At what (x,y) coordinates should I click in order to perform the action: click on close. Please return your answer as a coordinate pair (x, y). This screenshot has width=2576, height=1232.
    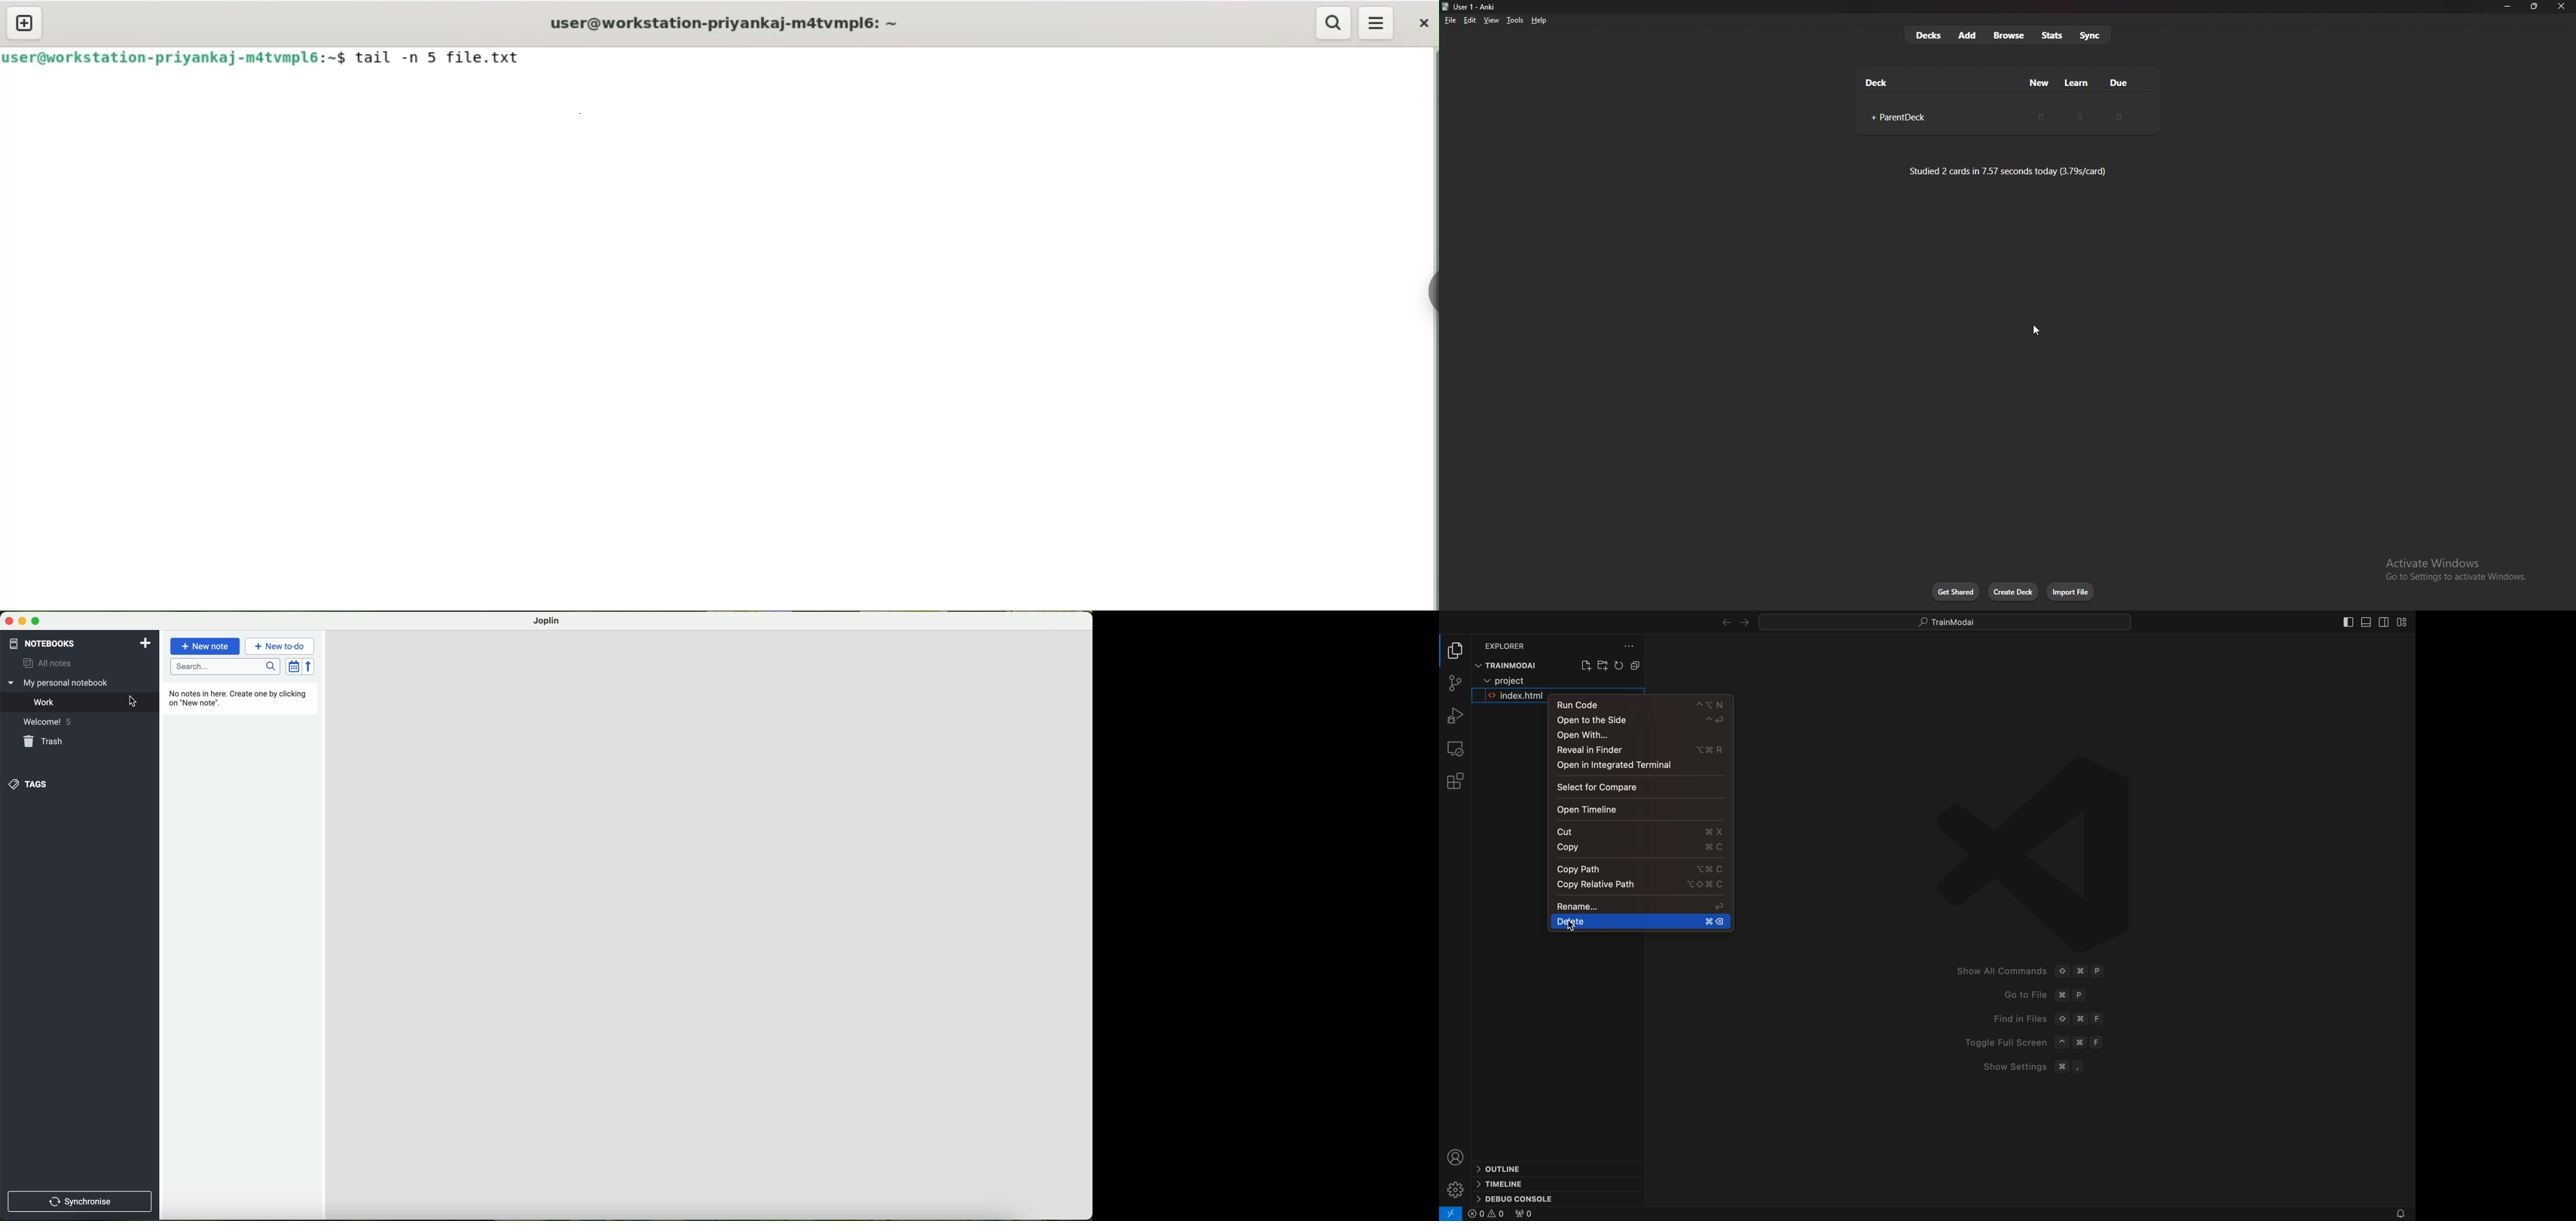
    Looking at the image, I should click on (9, 621).